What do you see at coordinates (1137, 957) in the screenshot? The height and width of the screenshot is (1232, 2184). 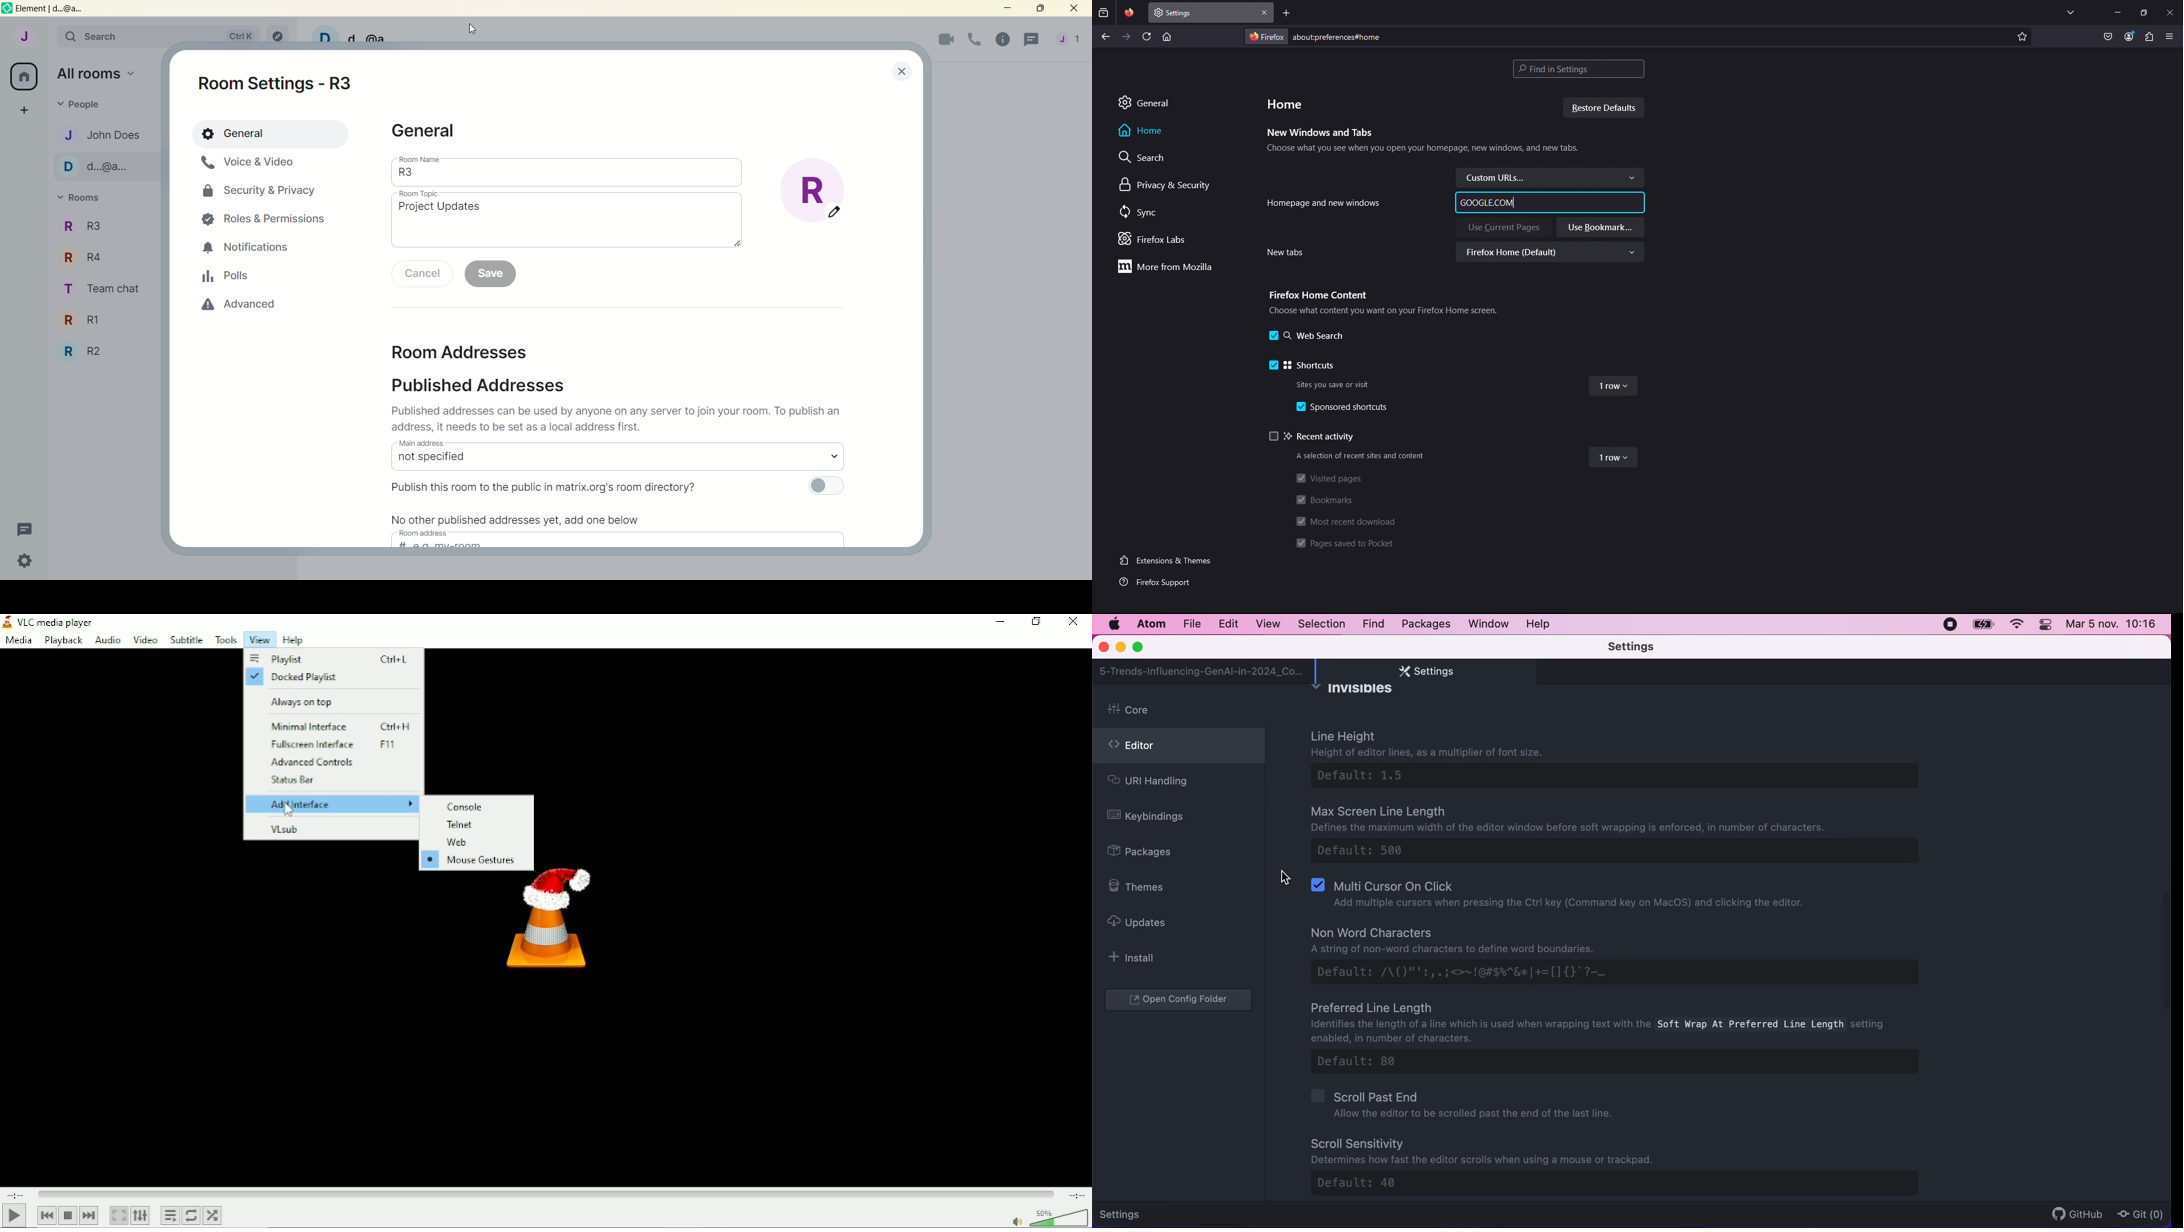 I see `install` at bounding box center [1137, 957].